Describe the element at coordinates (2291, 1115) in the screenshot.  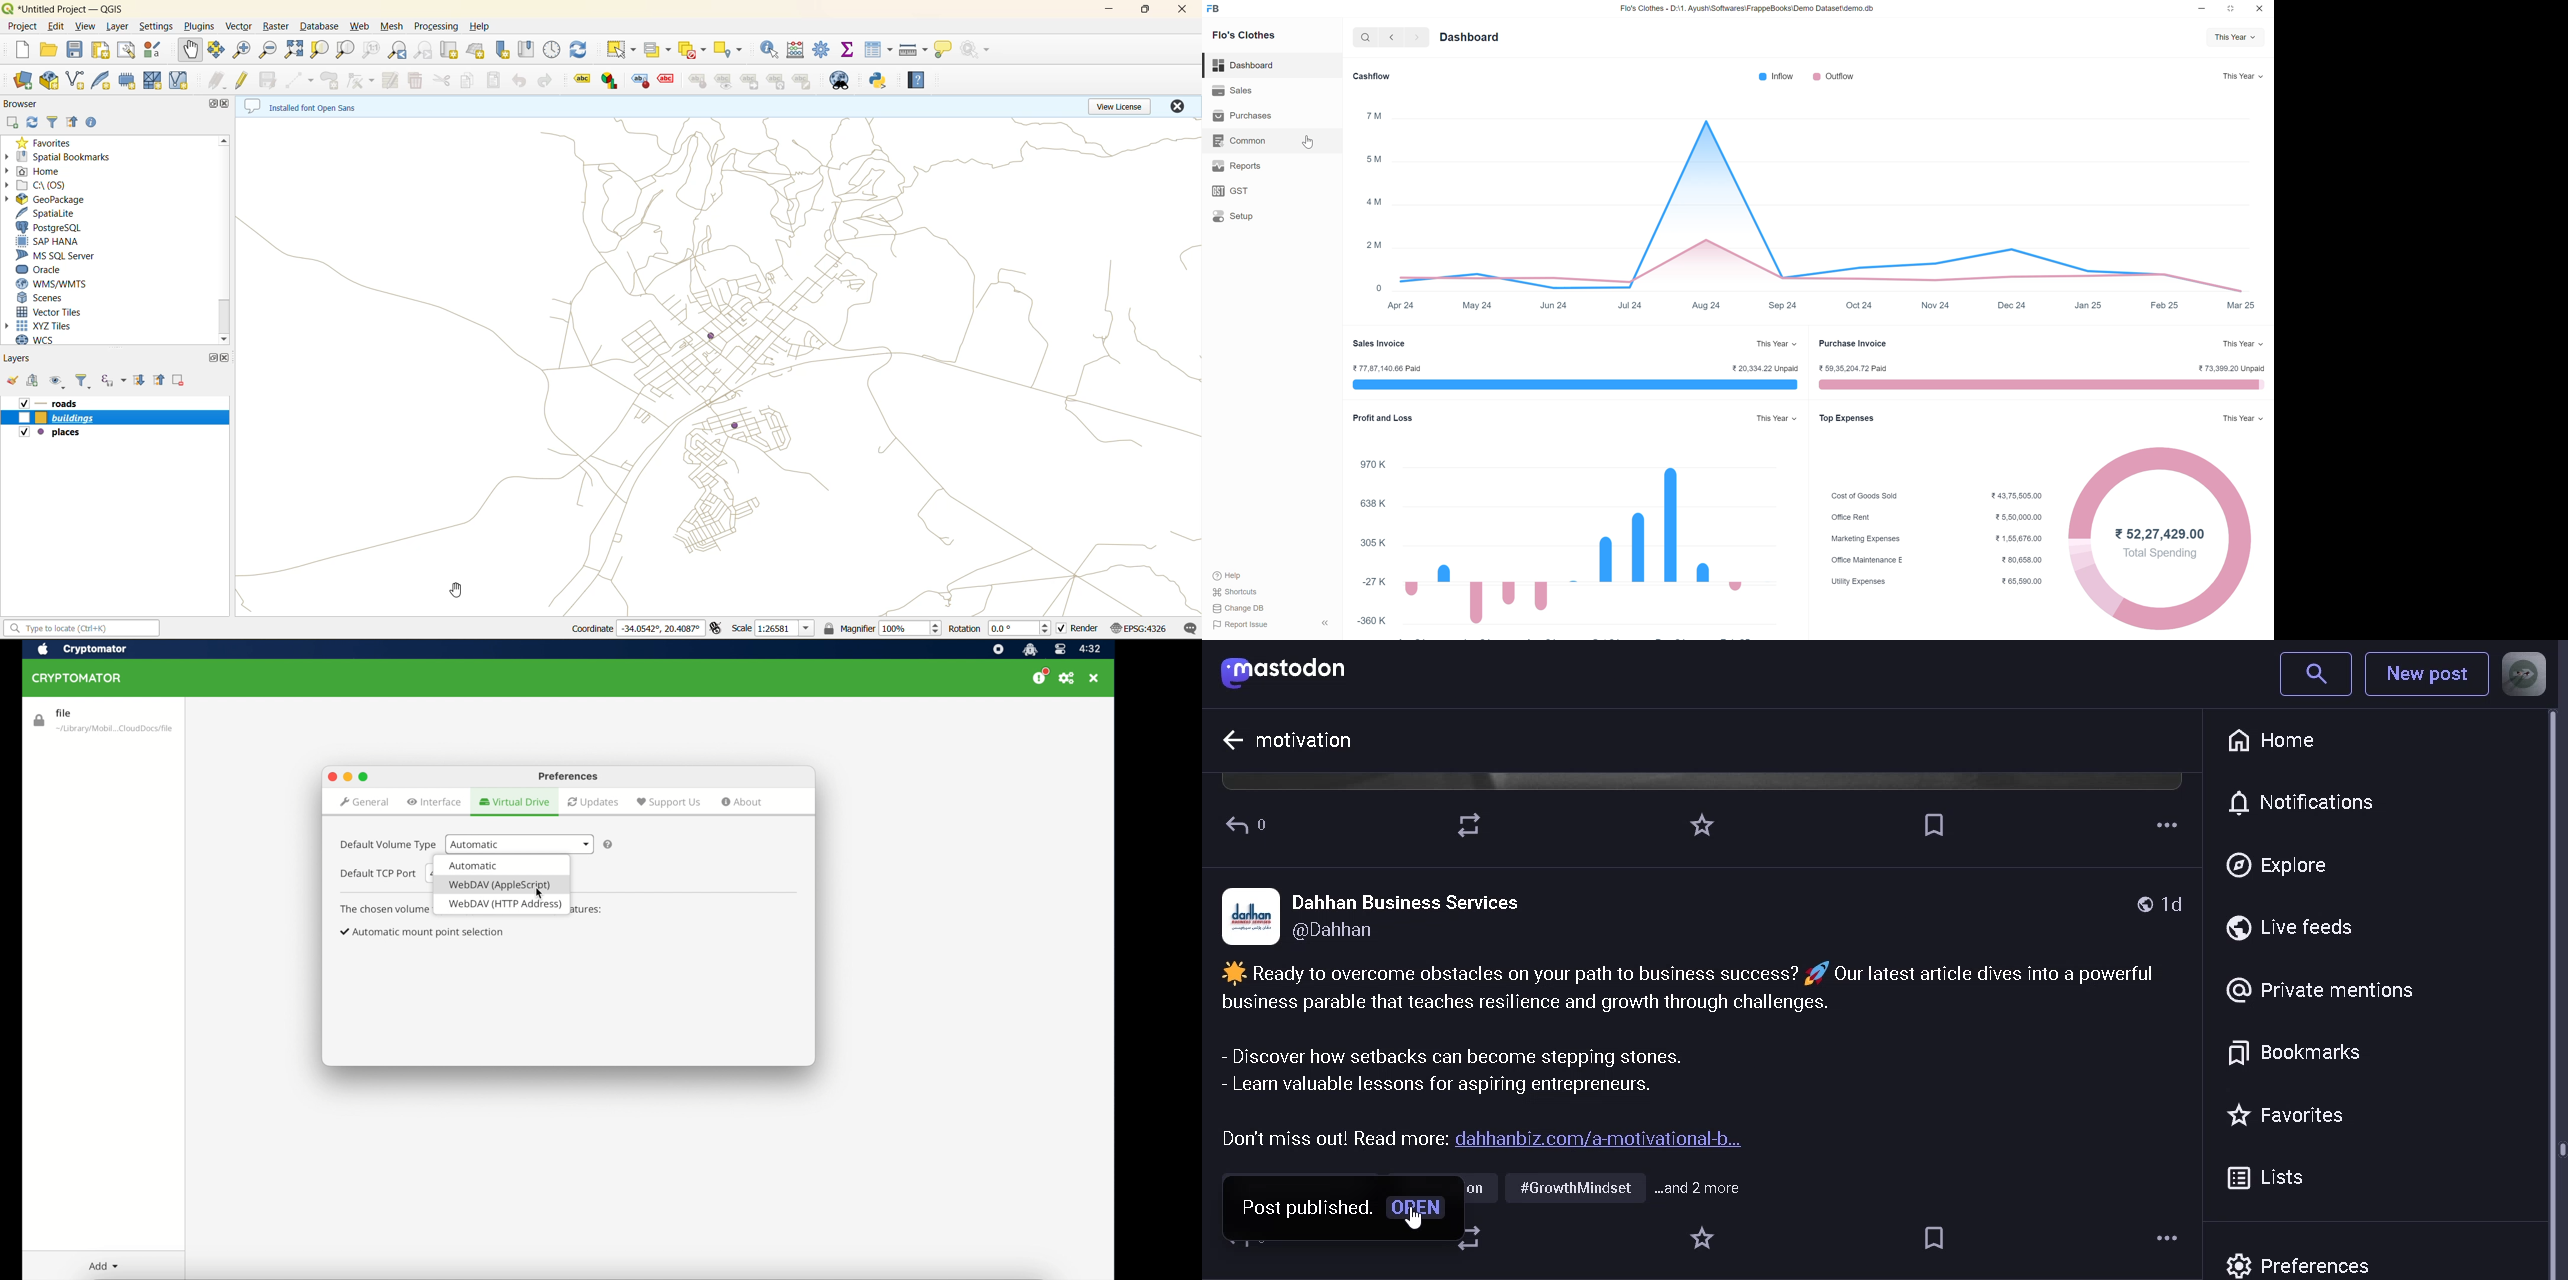
I see `favorites` at that location.